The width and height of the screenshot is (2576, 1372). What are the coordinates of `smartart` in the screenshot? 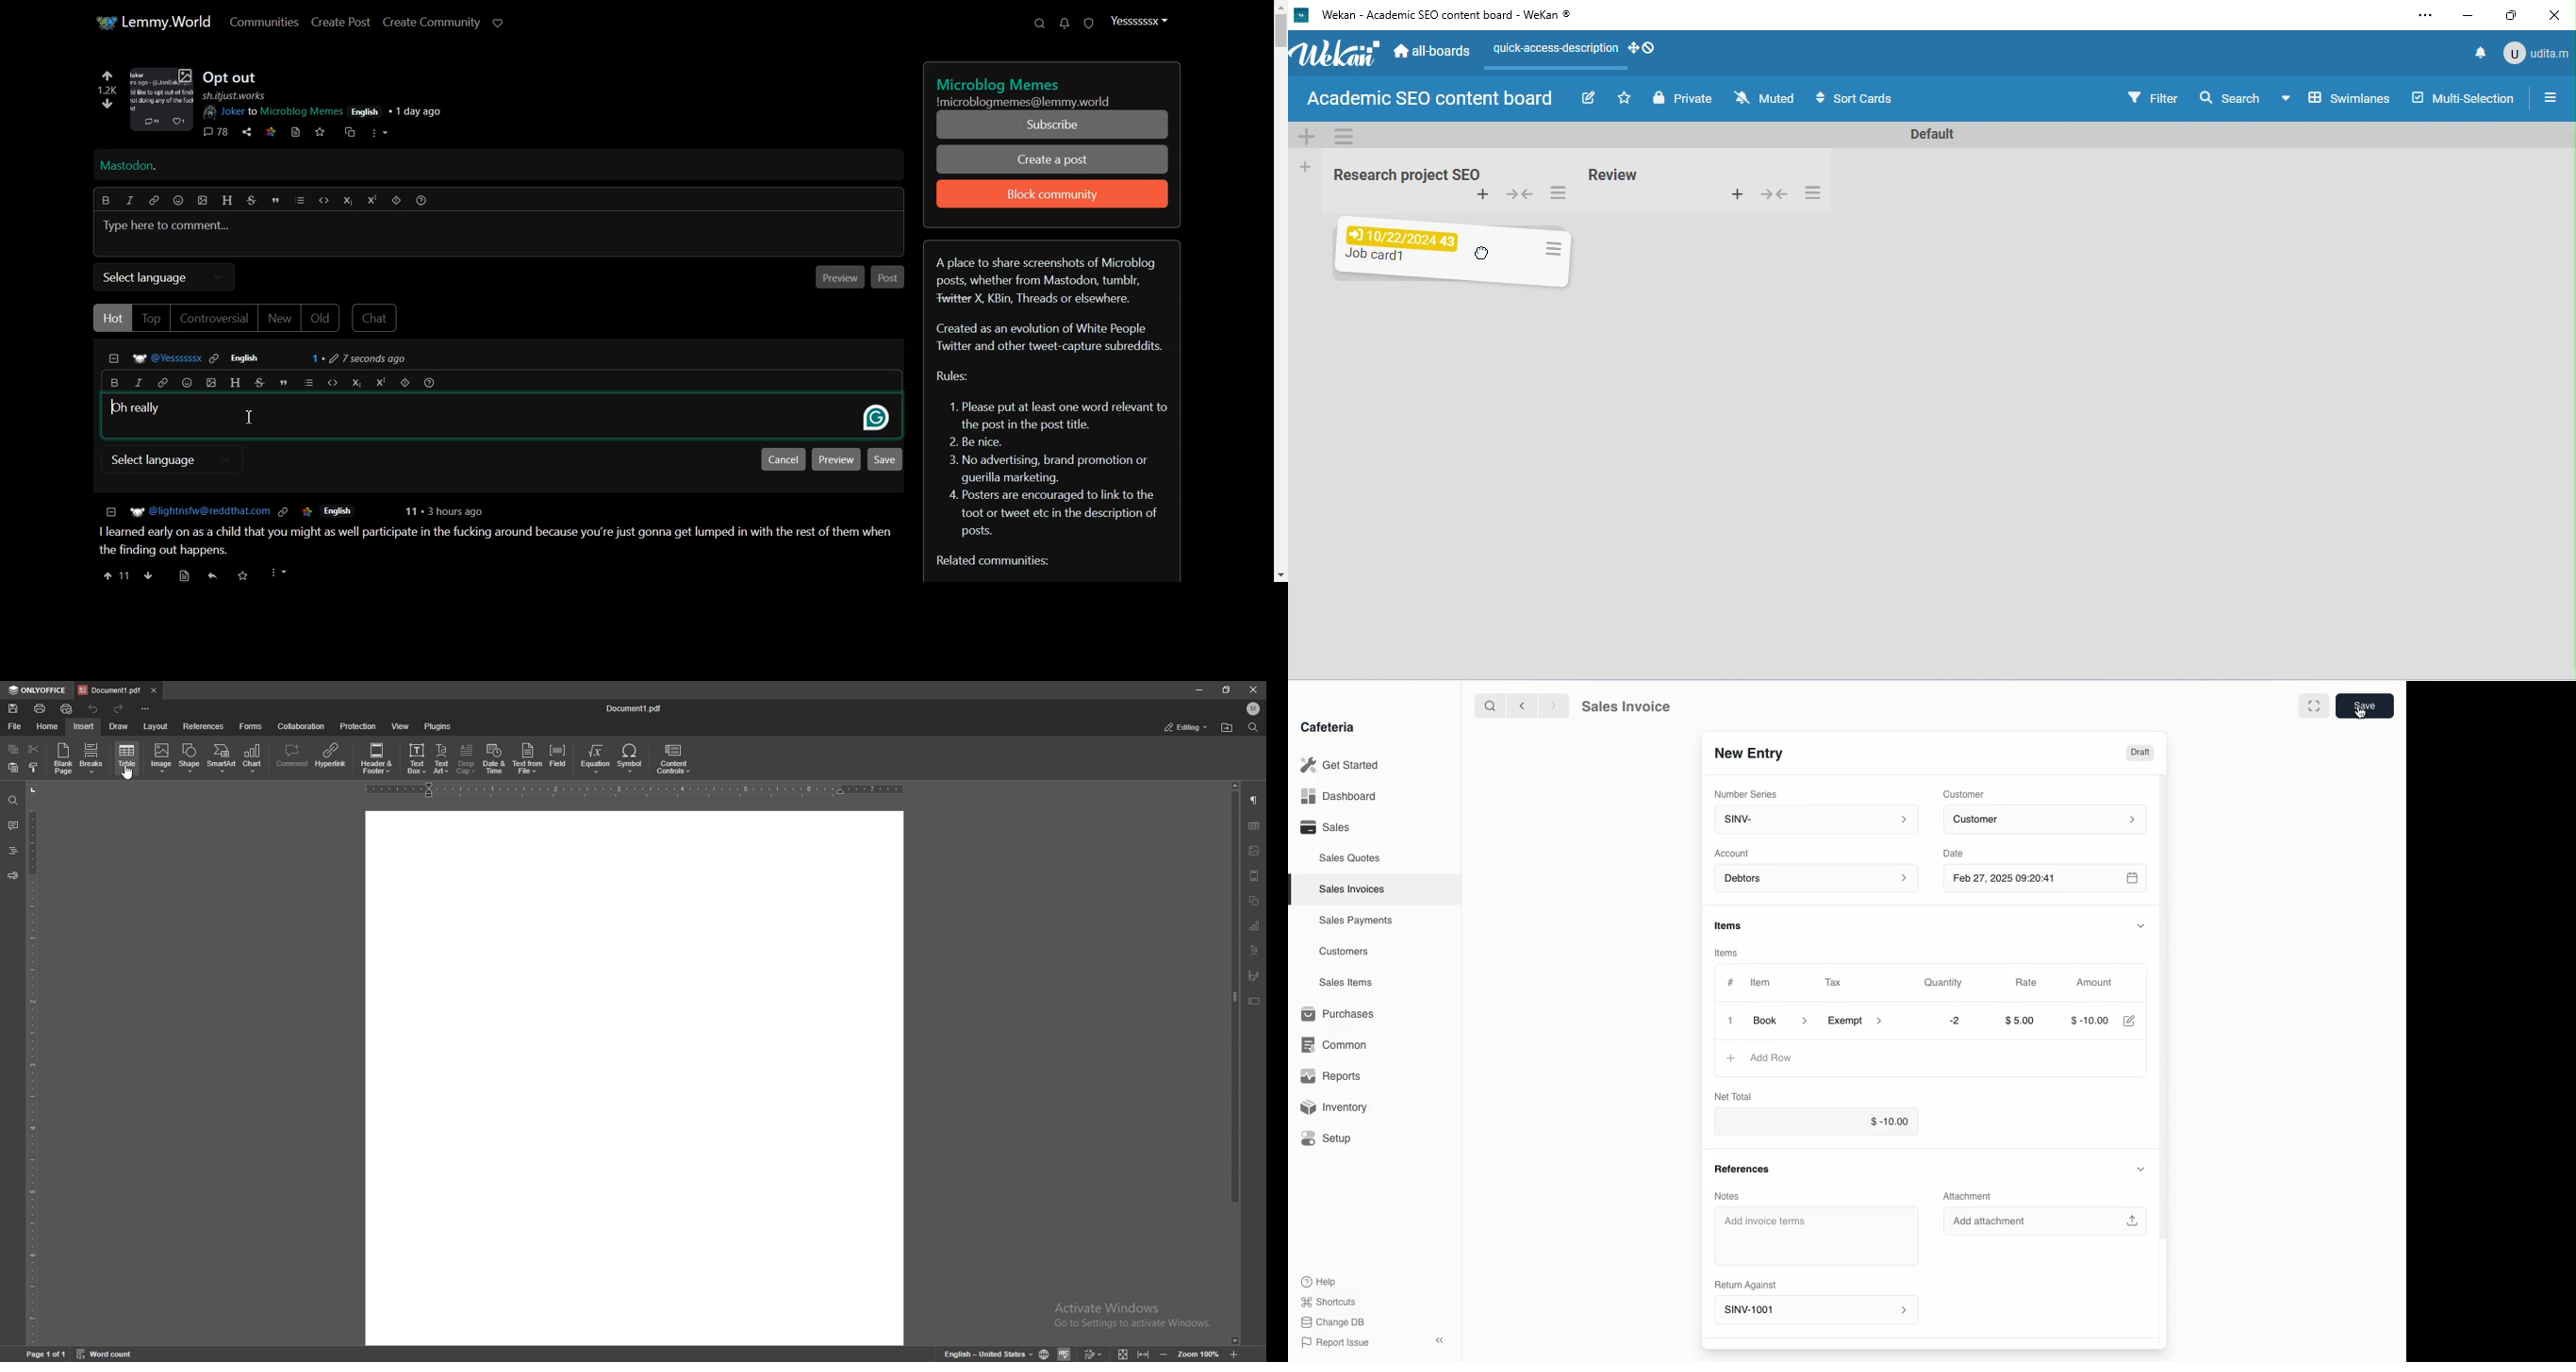 It's located at (221, 758).